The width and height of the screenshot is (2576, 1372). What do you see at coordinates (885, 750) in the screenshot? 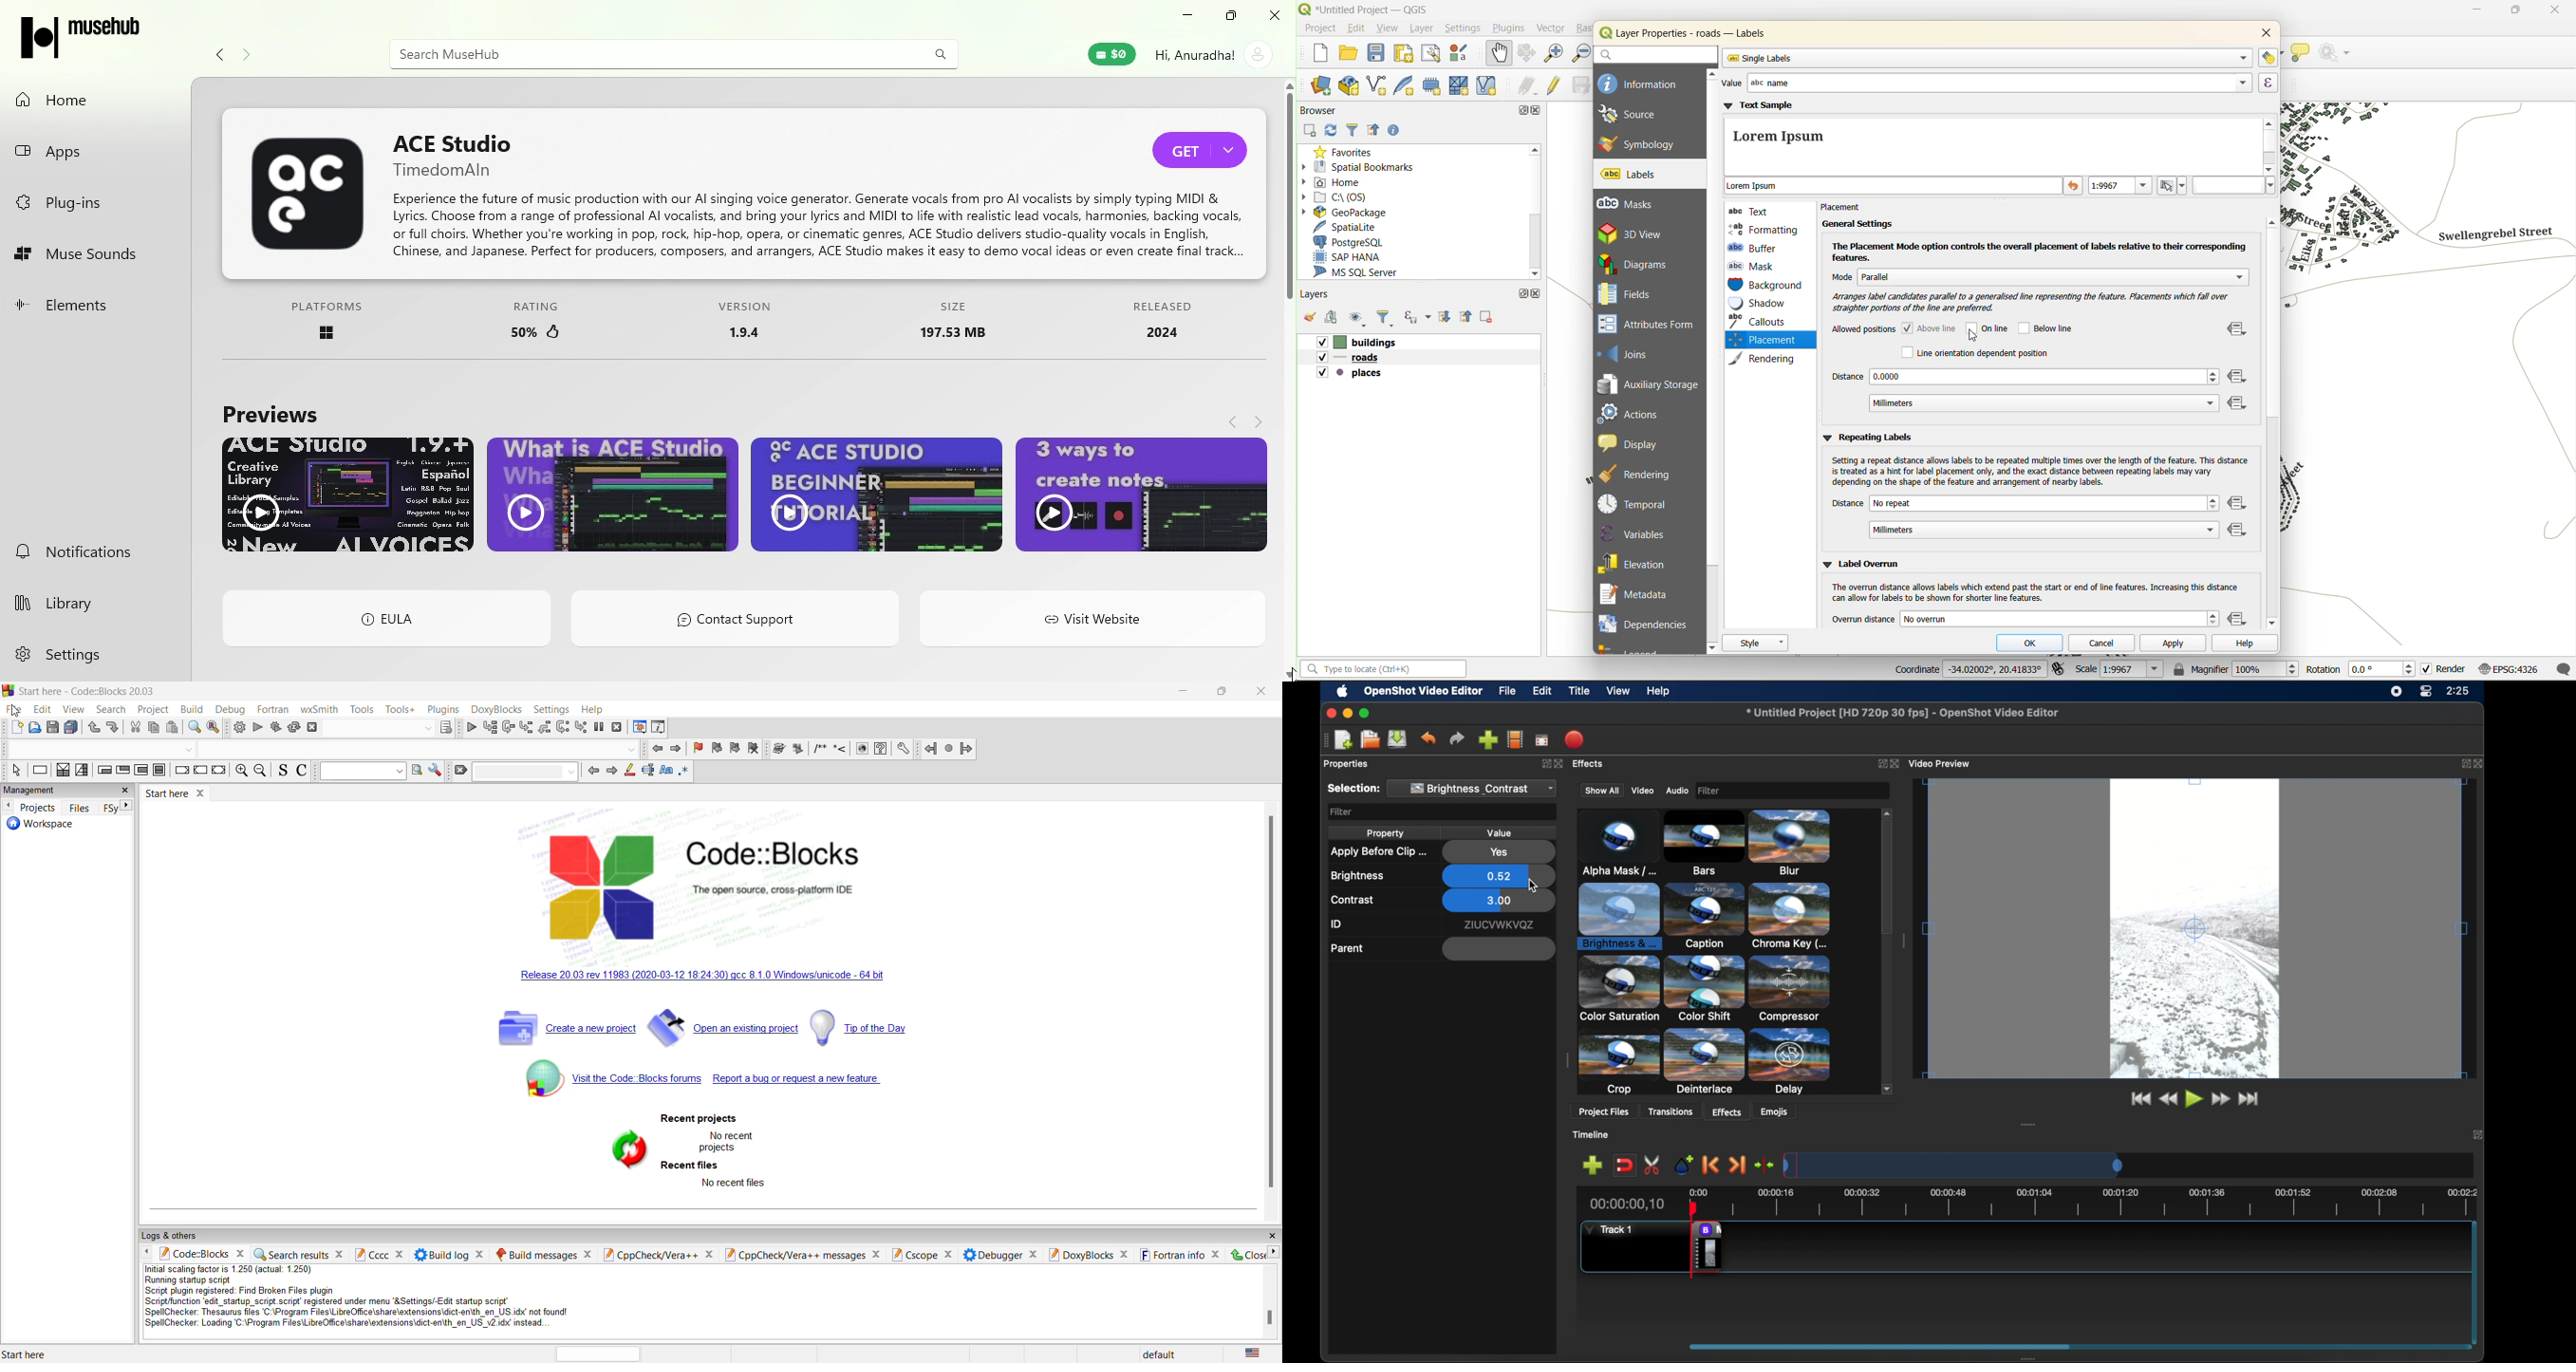
I see `faq` at bounding box center [885, 750].